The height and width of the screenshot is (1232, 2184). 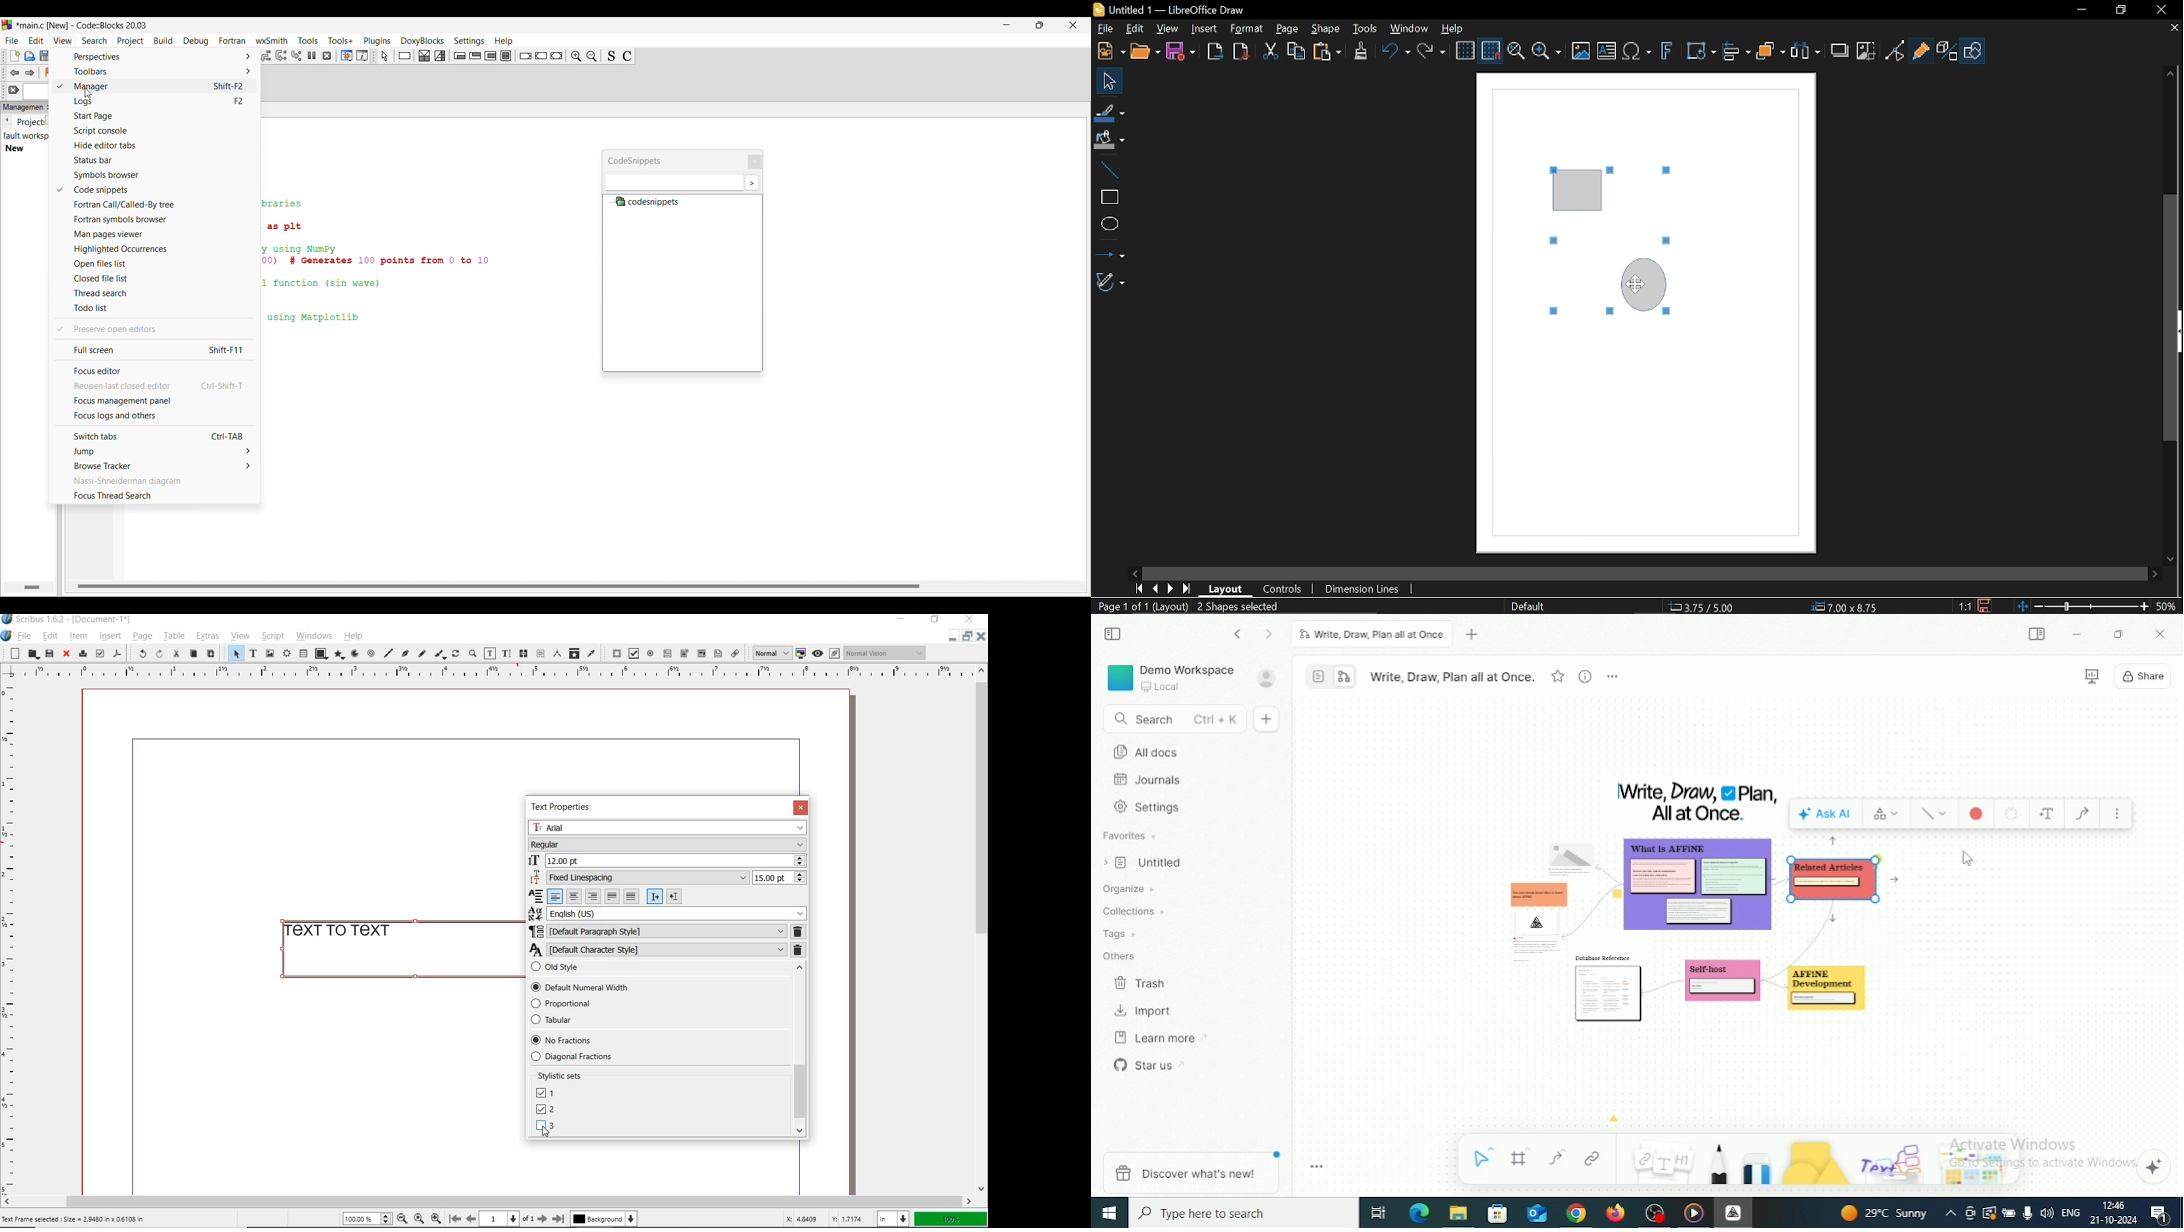 I want to click on Line color, so click(x=1110, y=110).